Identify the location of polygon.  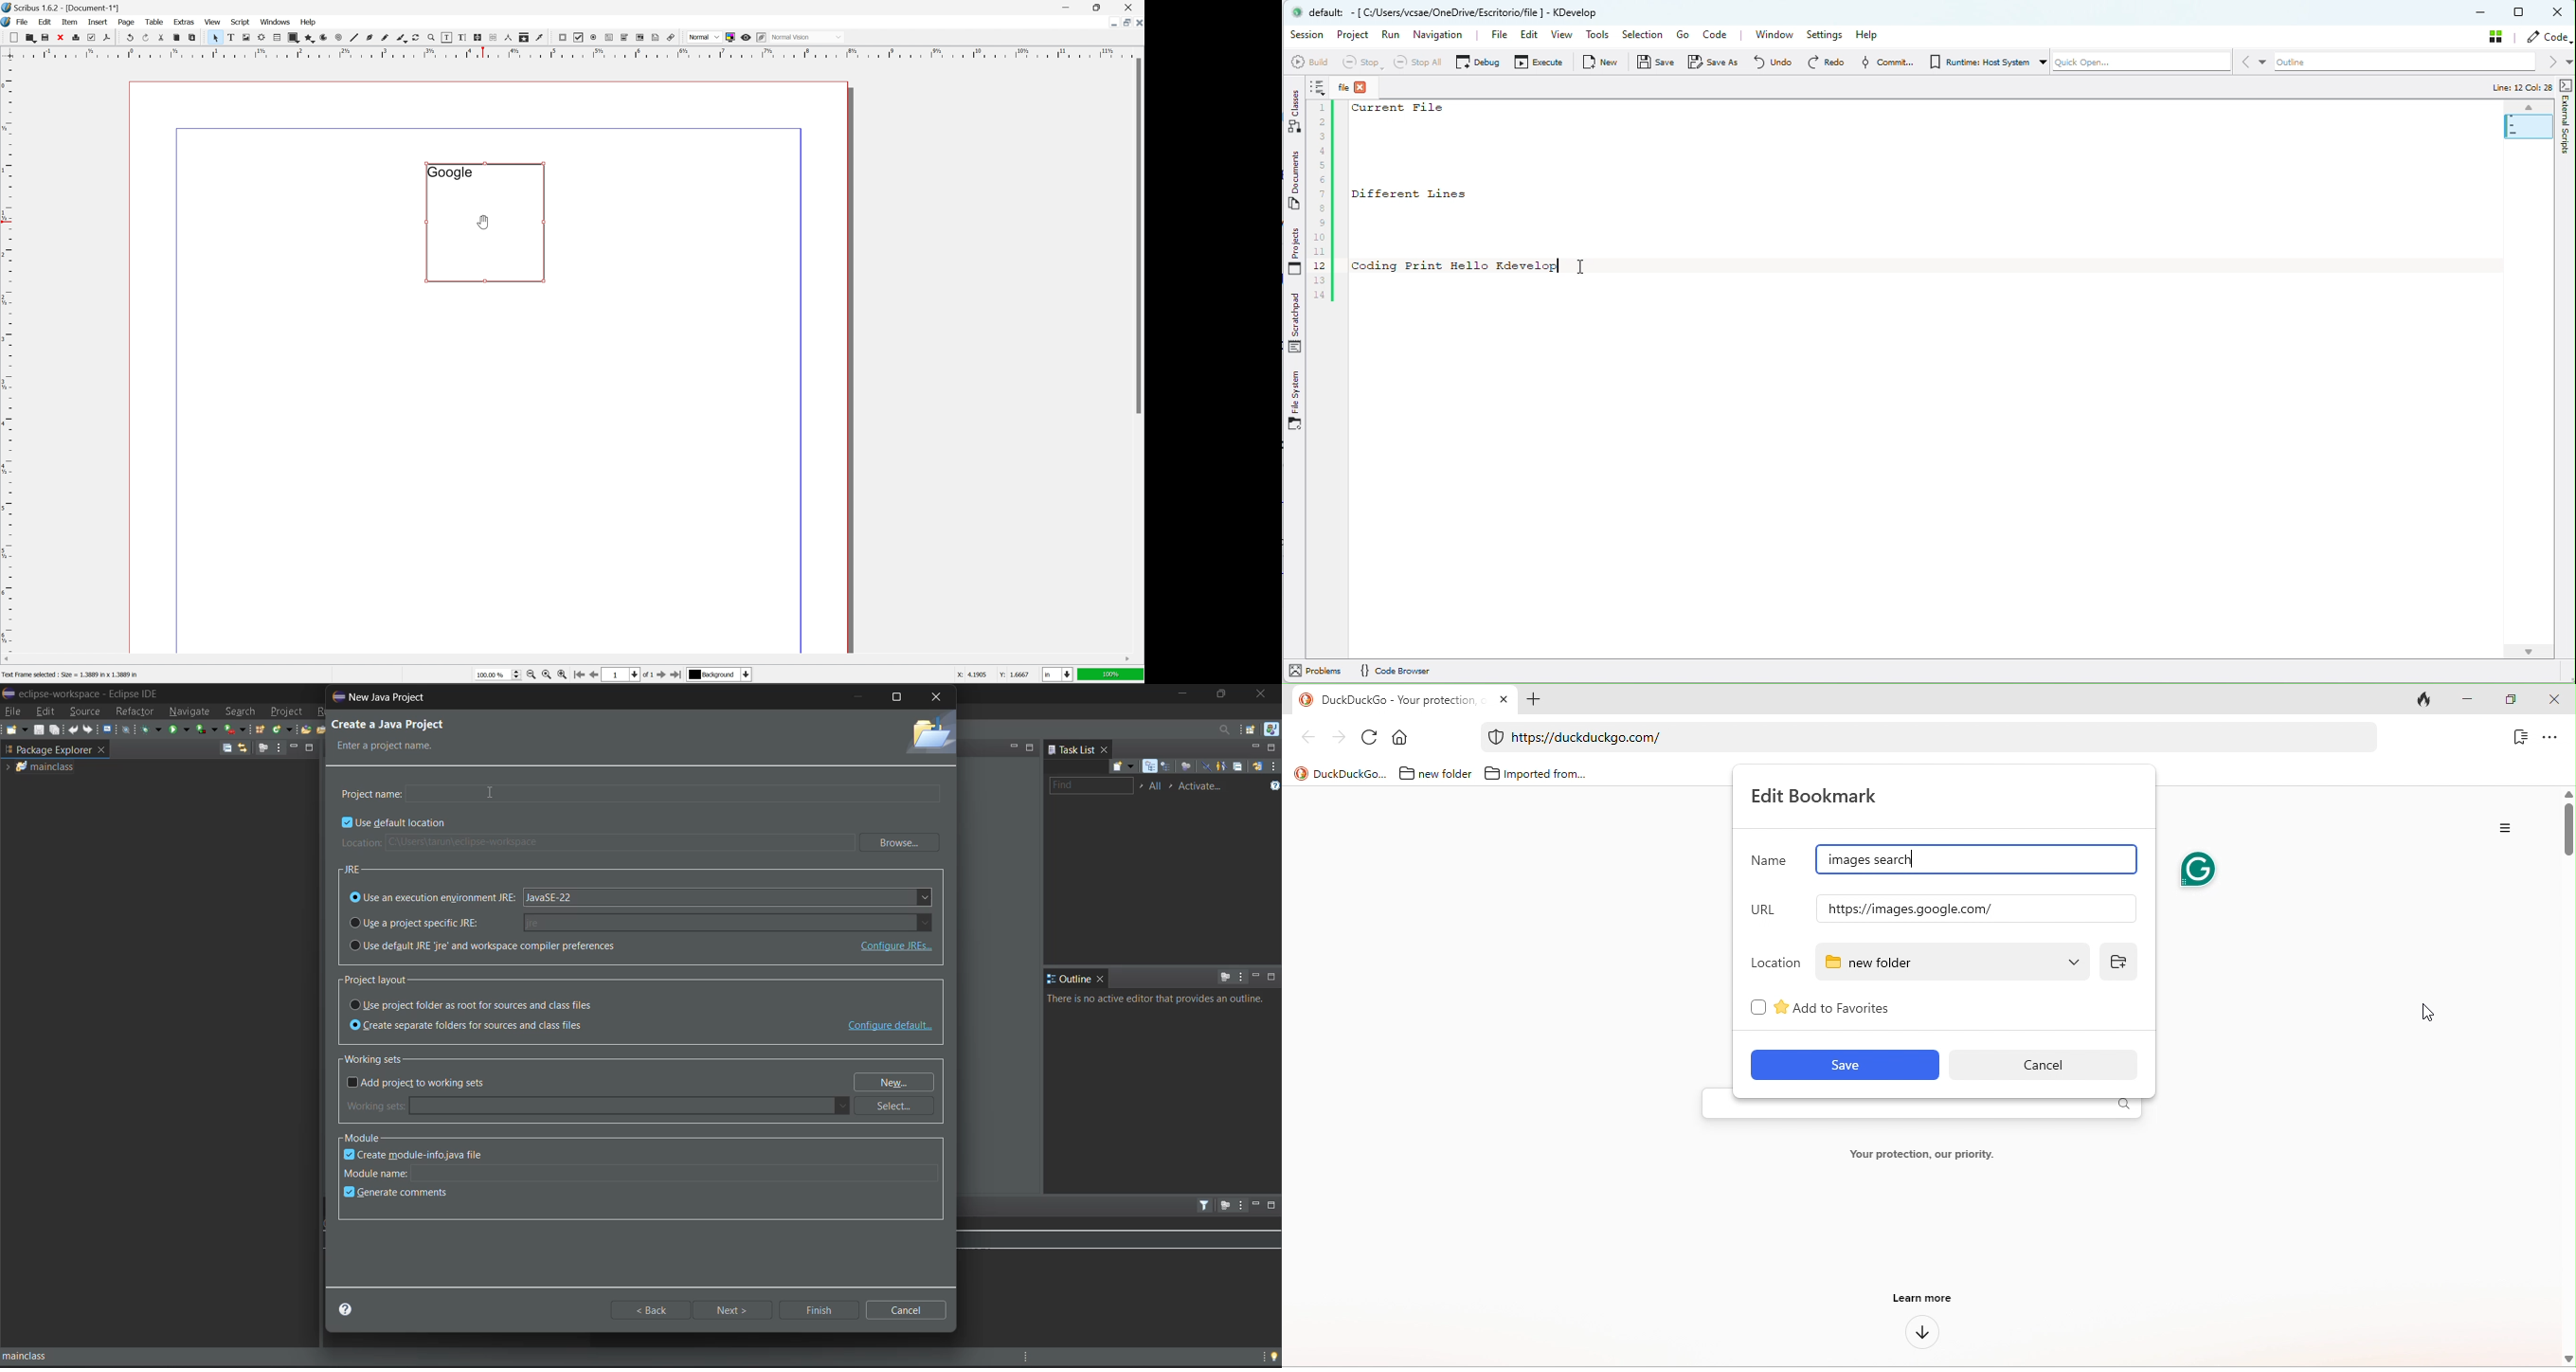
(310, 39).